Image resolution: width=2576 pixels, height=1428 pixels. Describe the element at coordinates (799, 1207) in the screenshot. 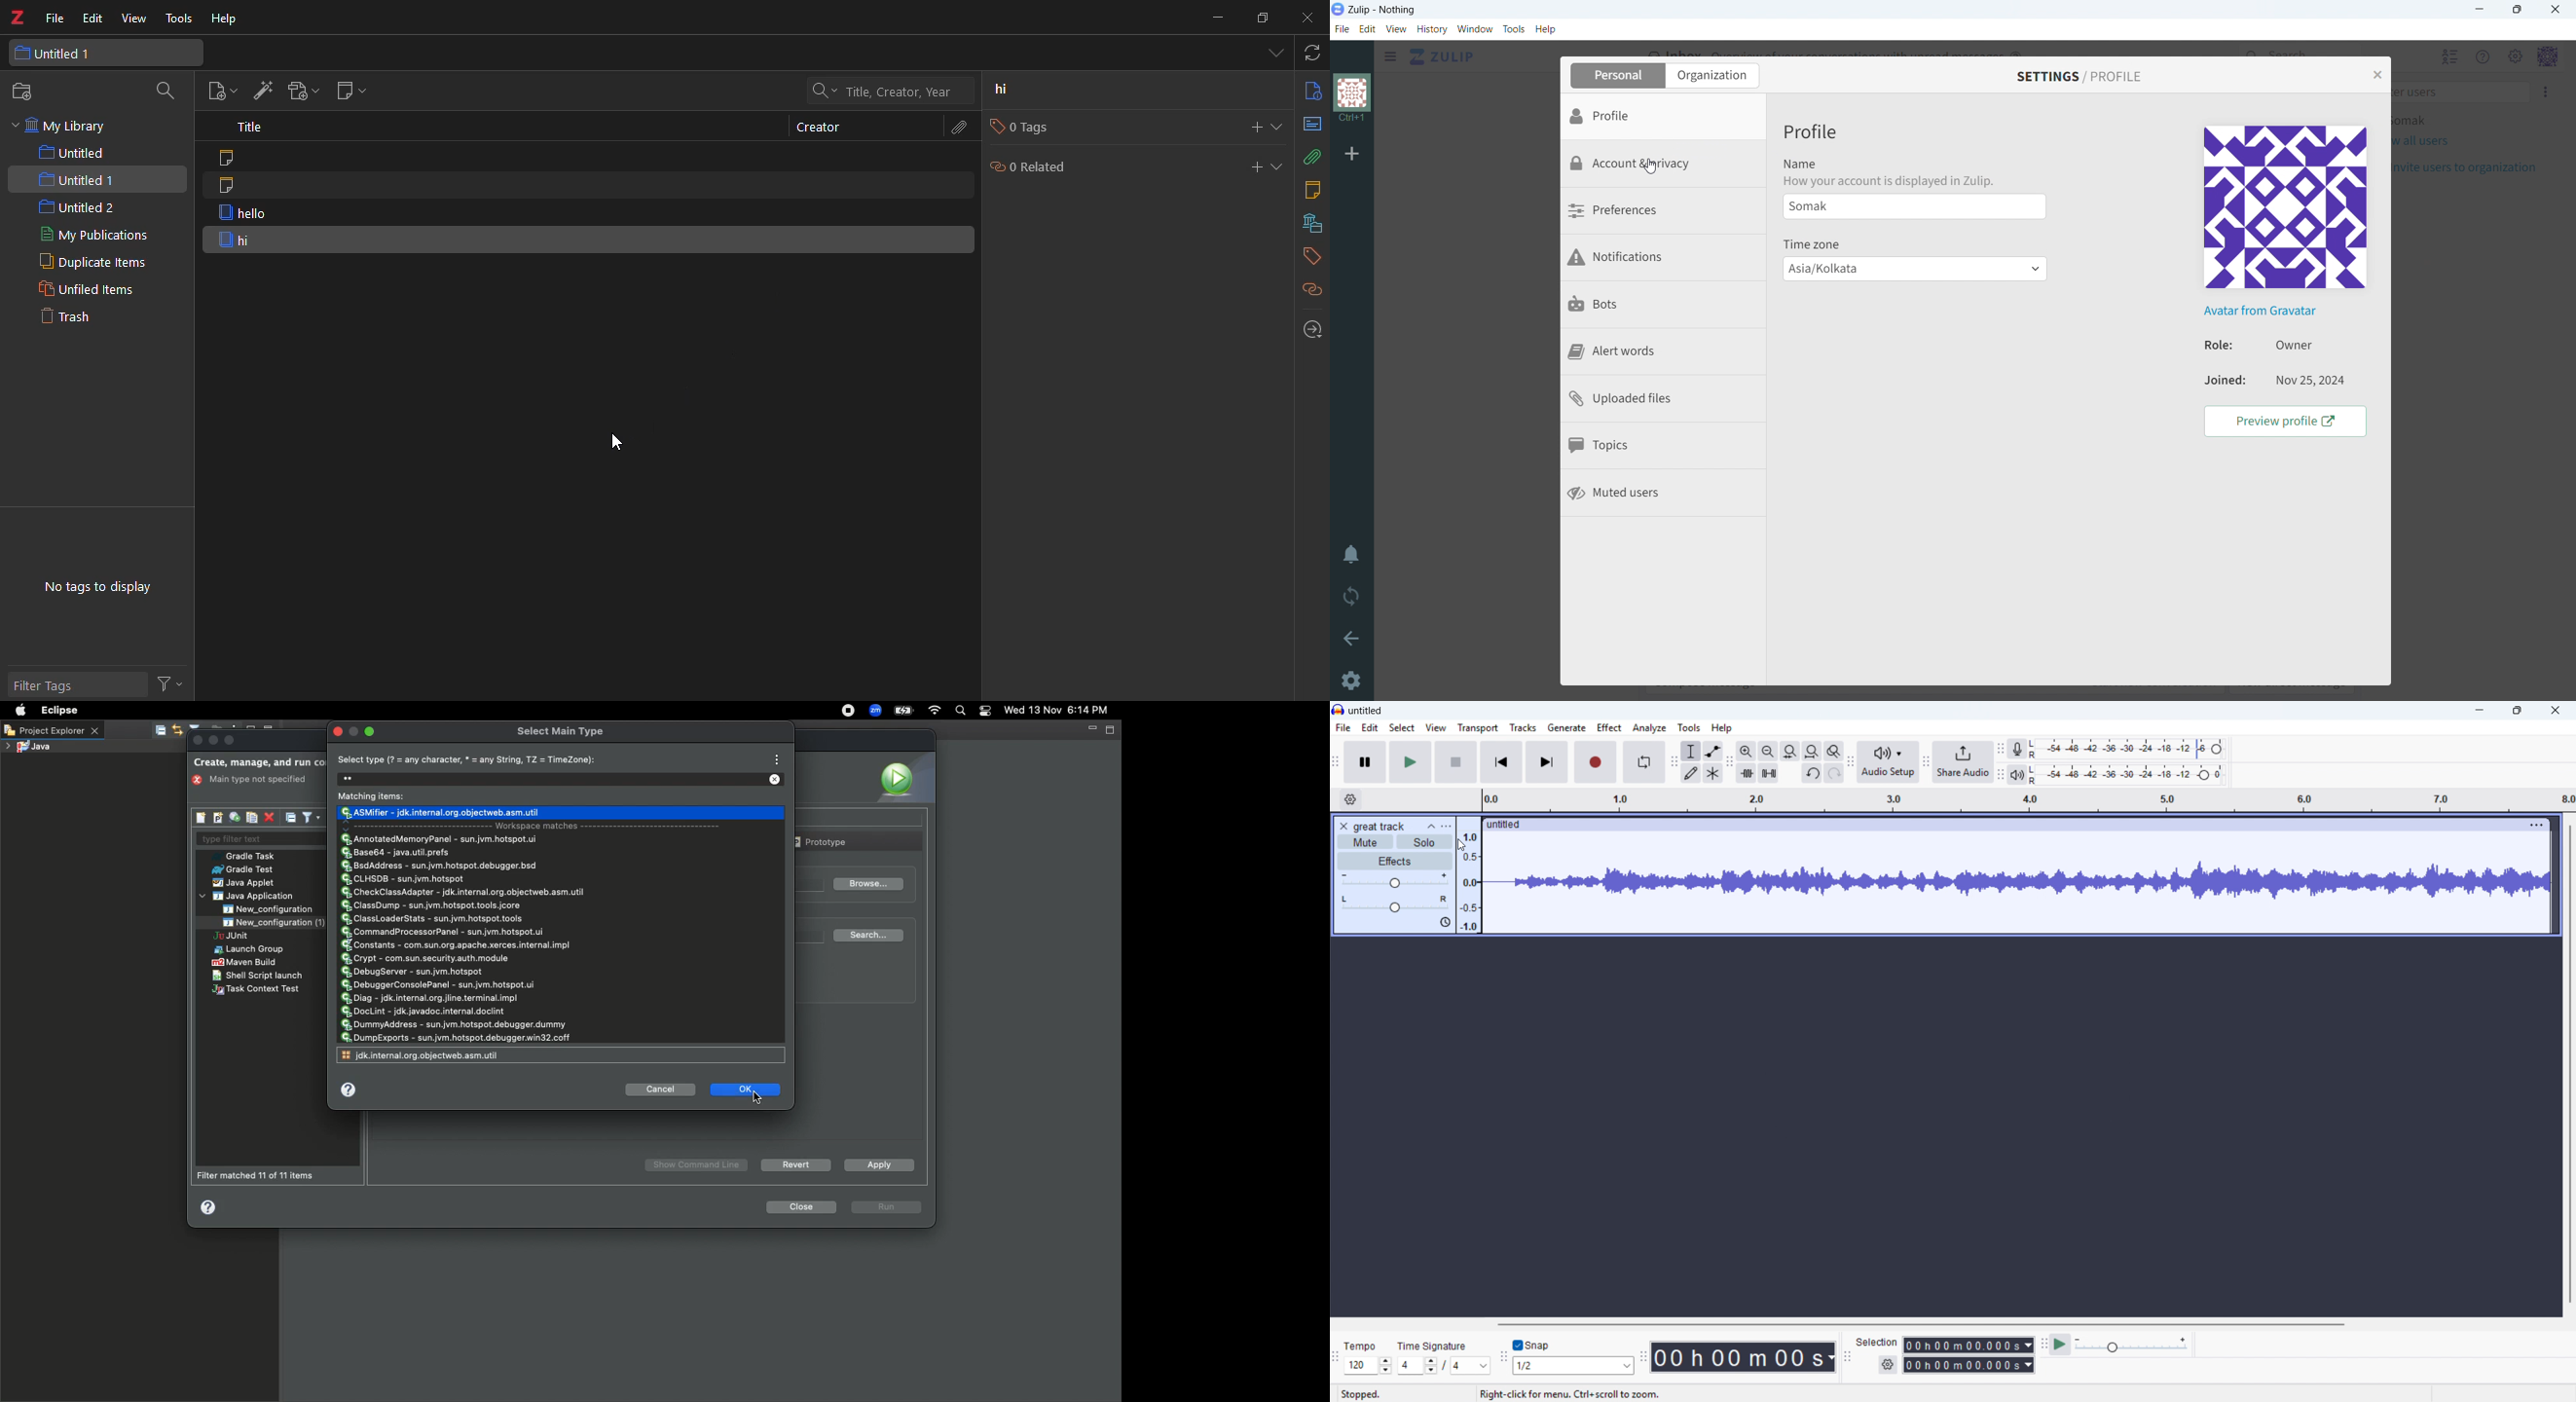

I see `Close` at that location.